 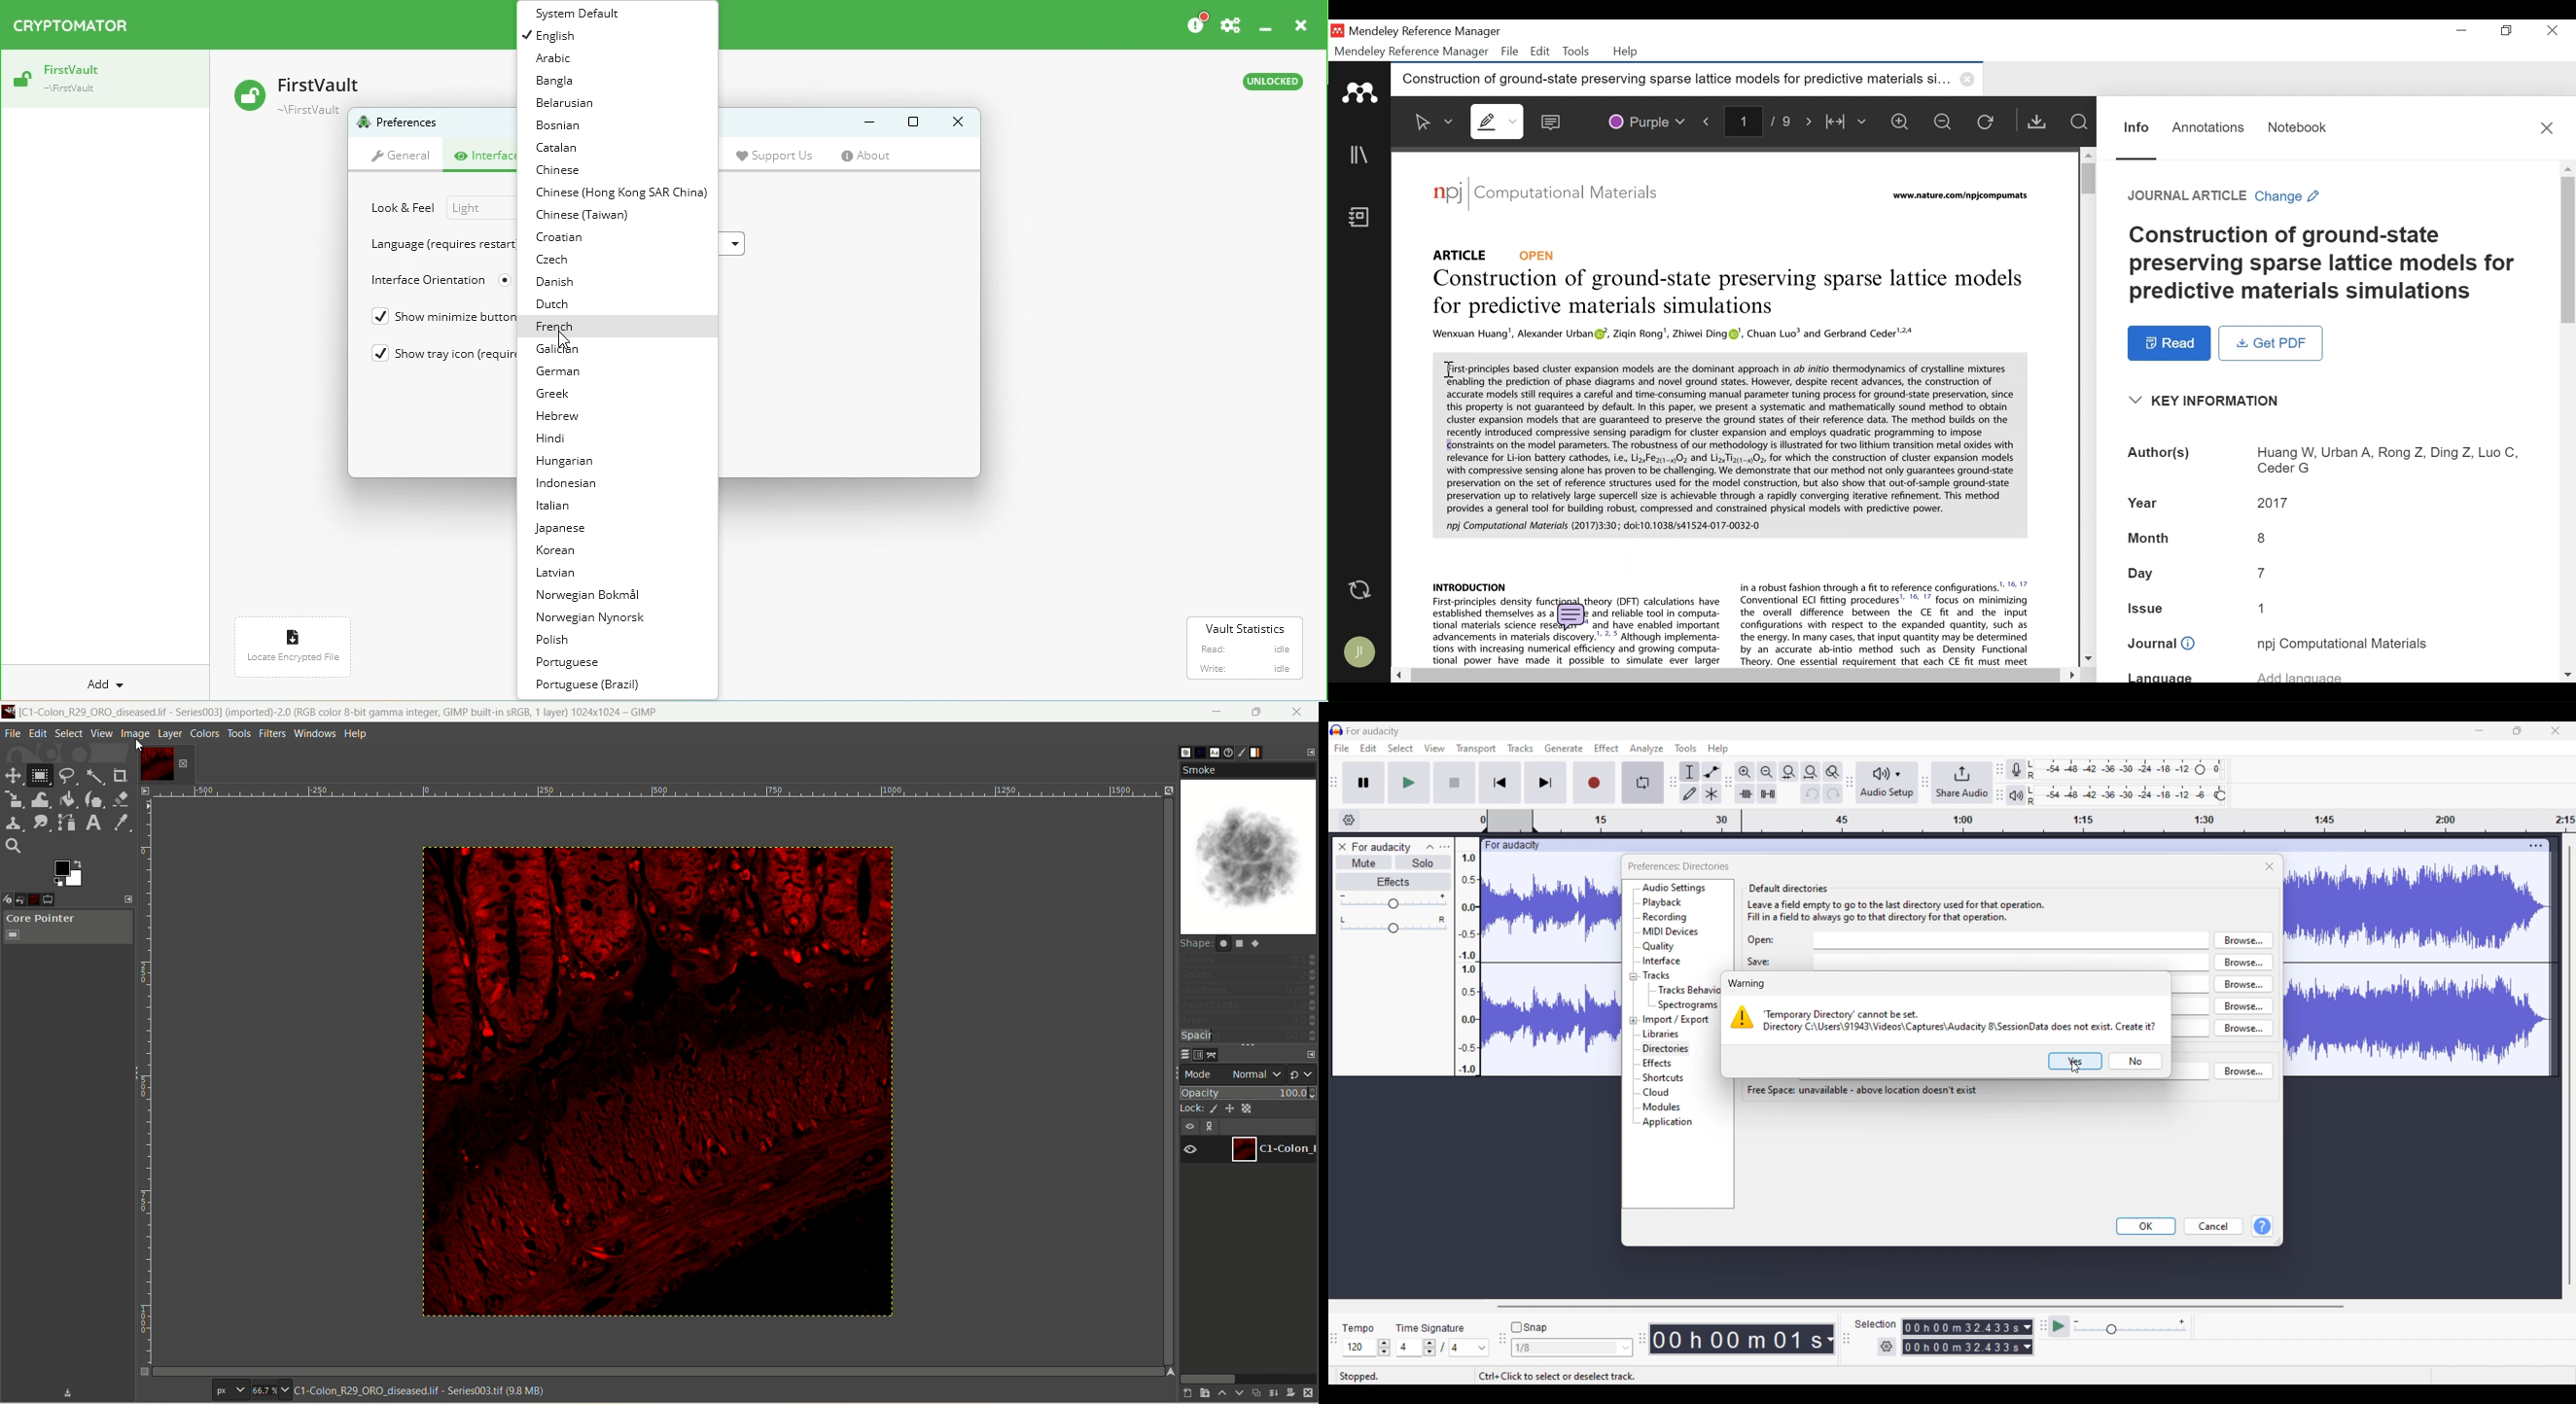 What do you see at coordinates (66, 775) in the screenshot?
I see `free select tool` at bounding box center [66, 775].